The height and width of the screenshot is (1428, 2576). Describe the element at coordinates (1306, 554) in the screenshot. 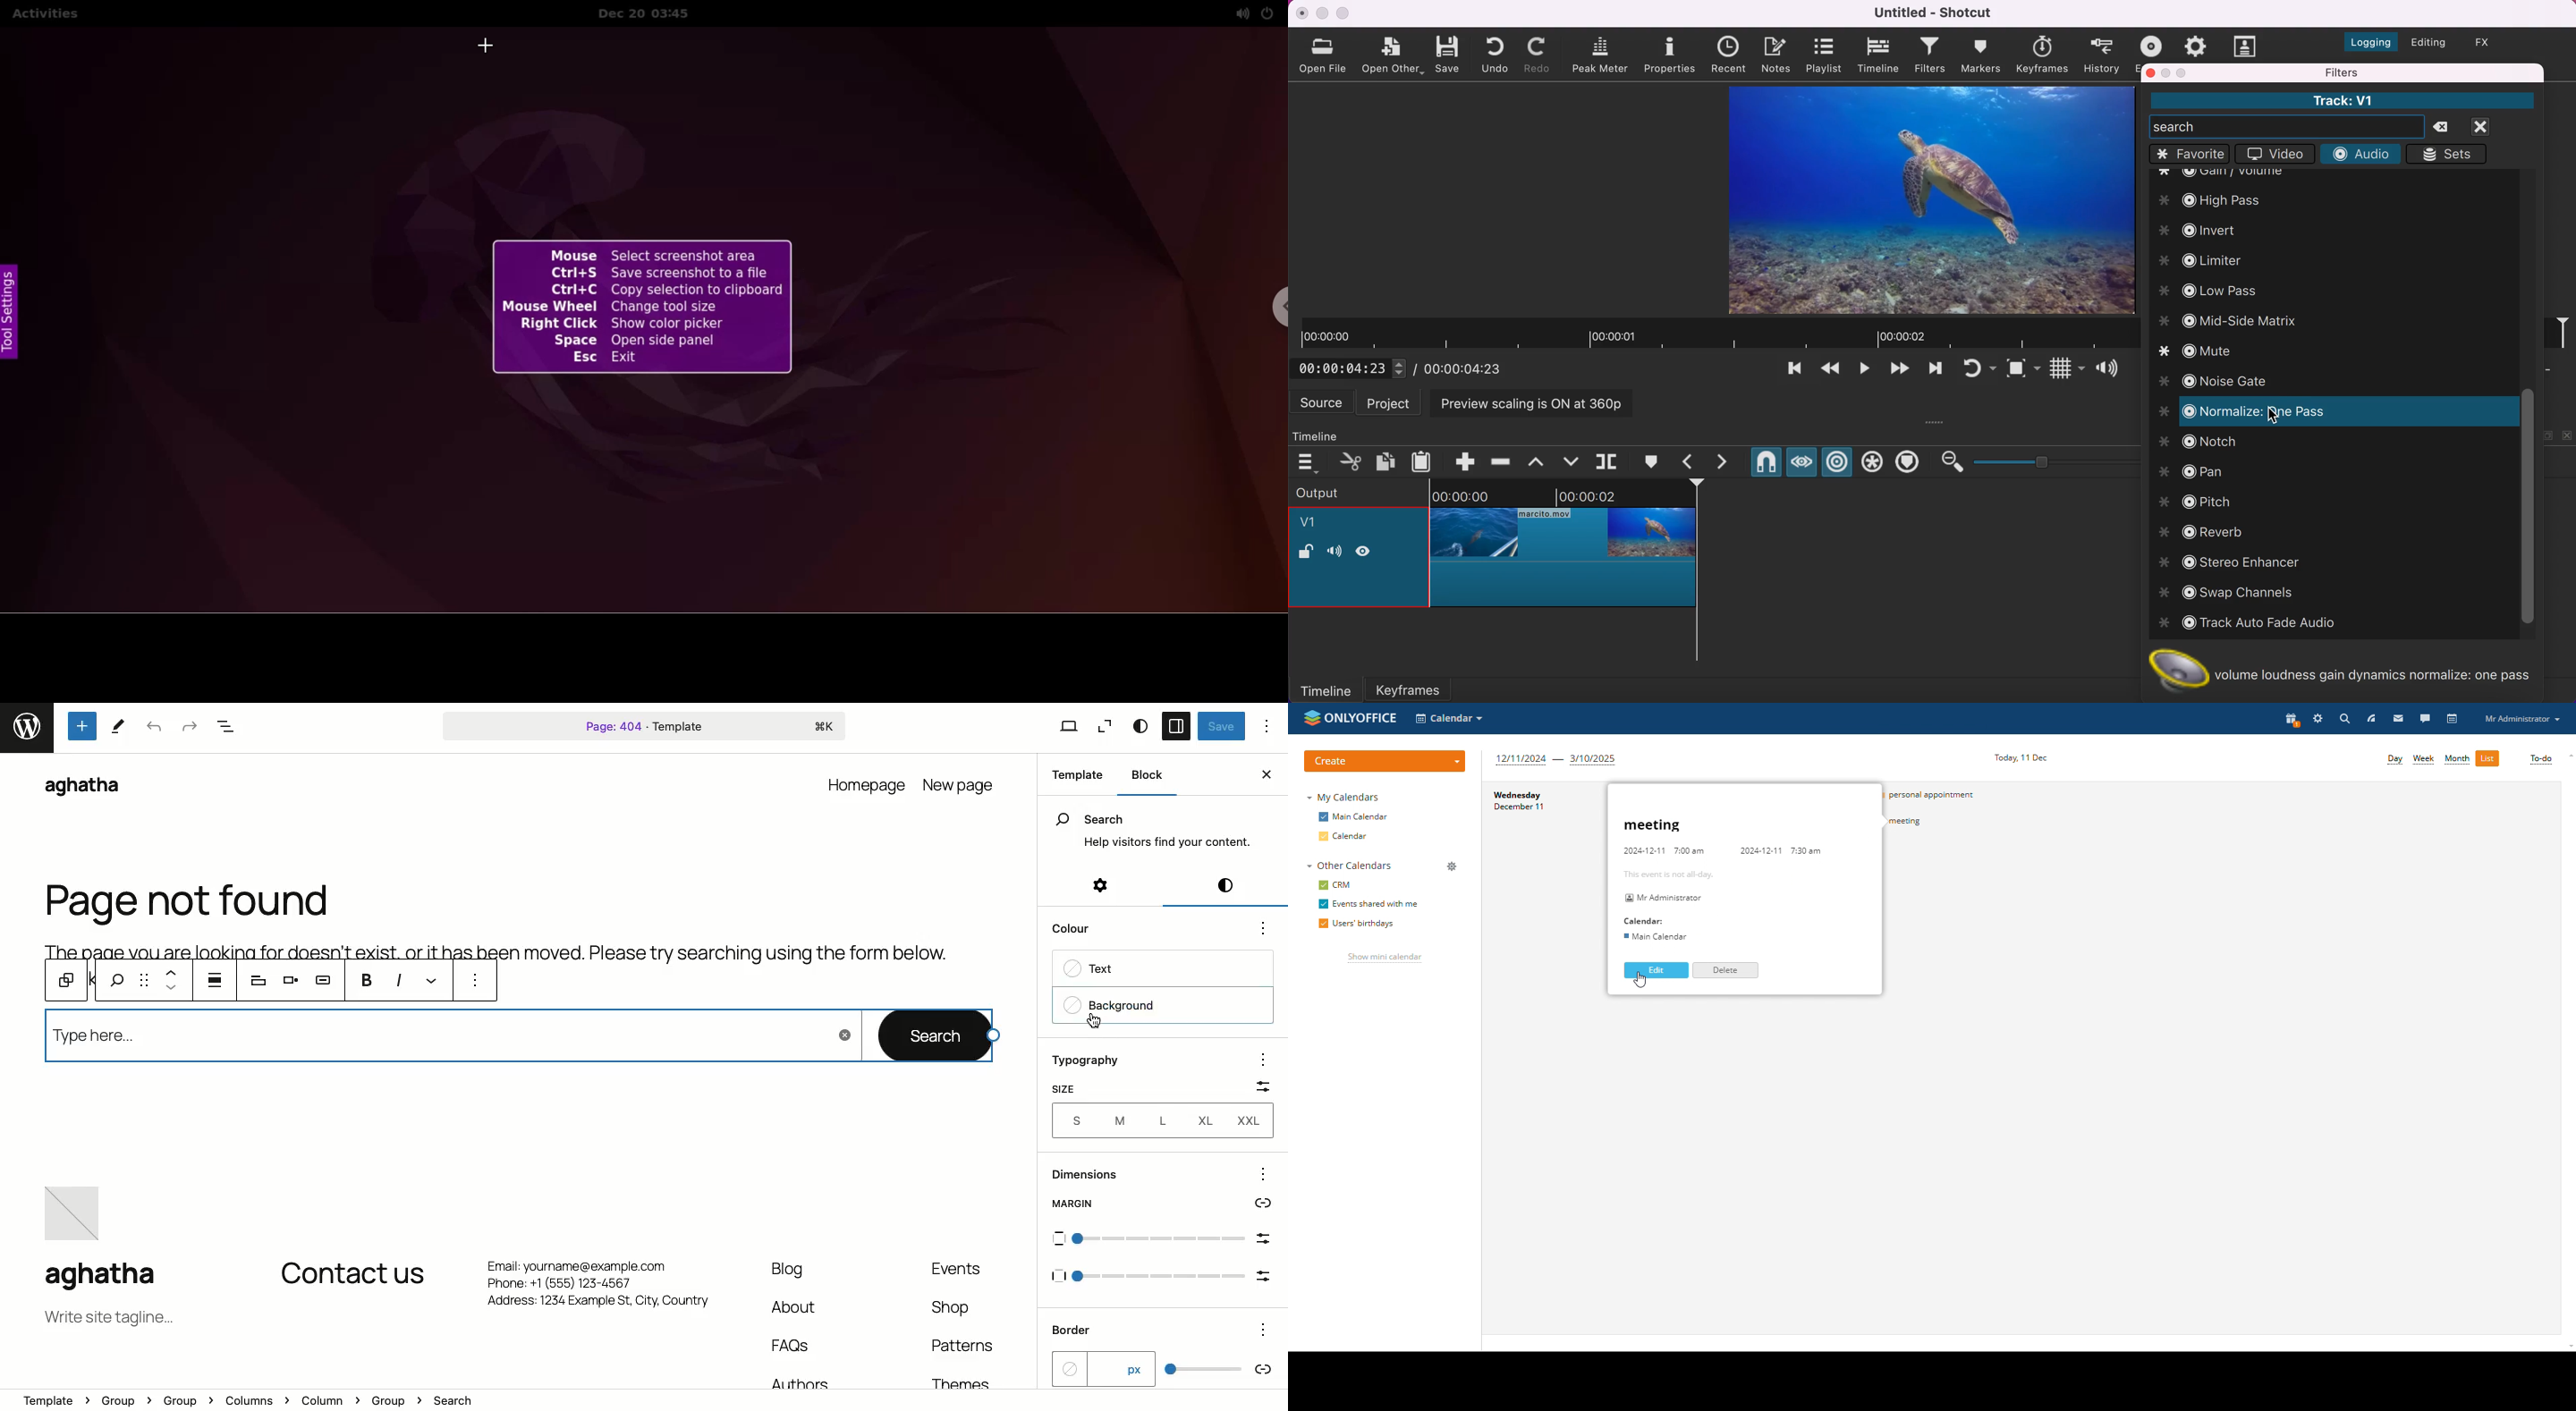

I see `lock` at that location.